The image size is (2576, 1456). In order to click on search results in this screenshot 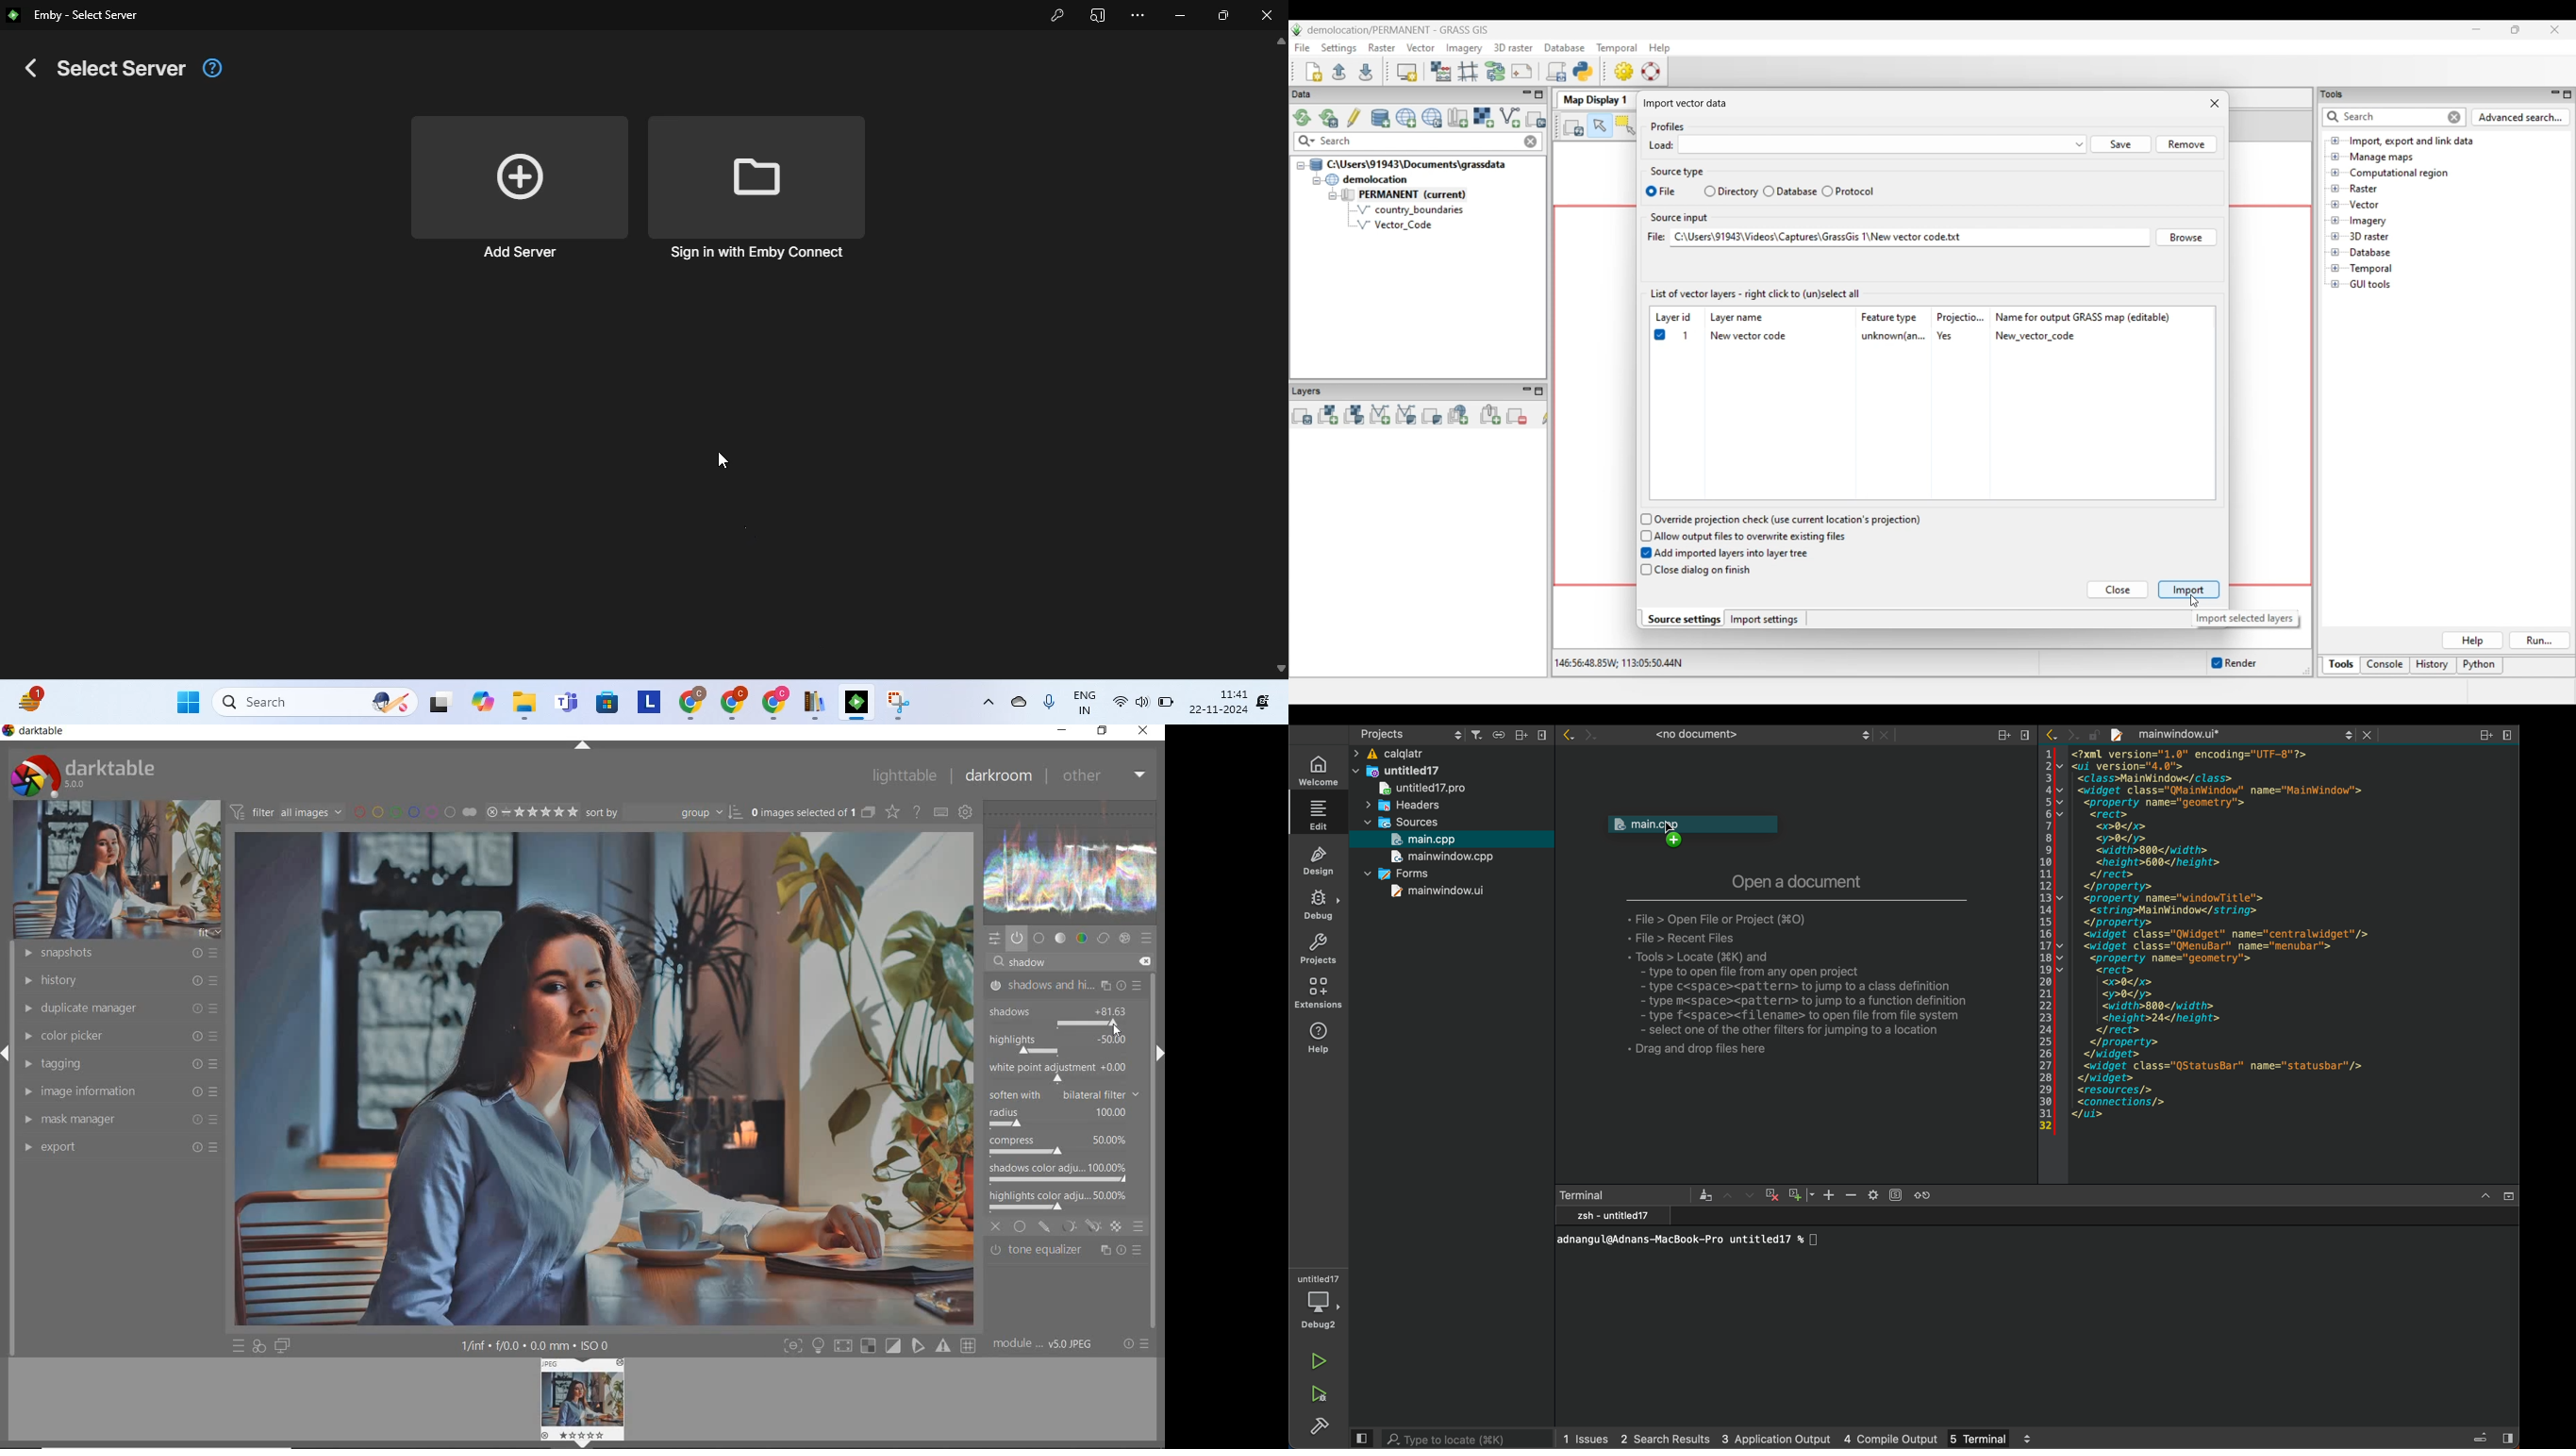, I will do `click(1665, 1439)`.